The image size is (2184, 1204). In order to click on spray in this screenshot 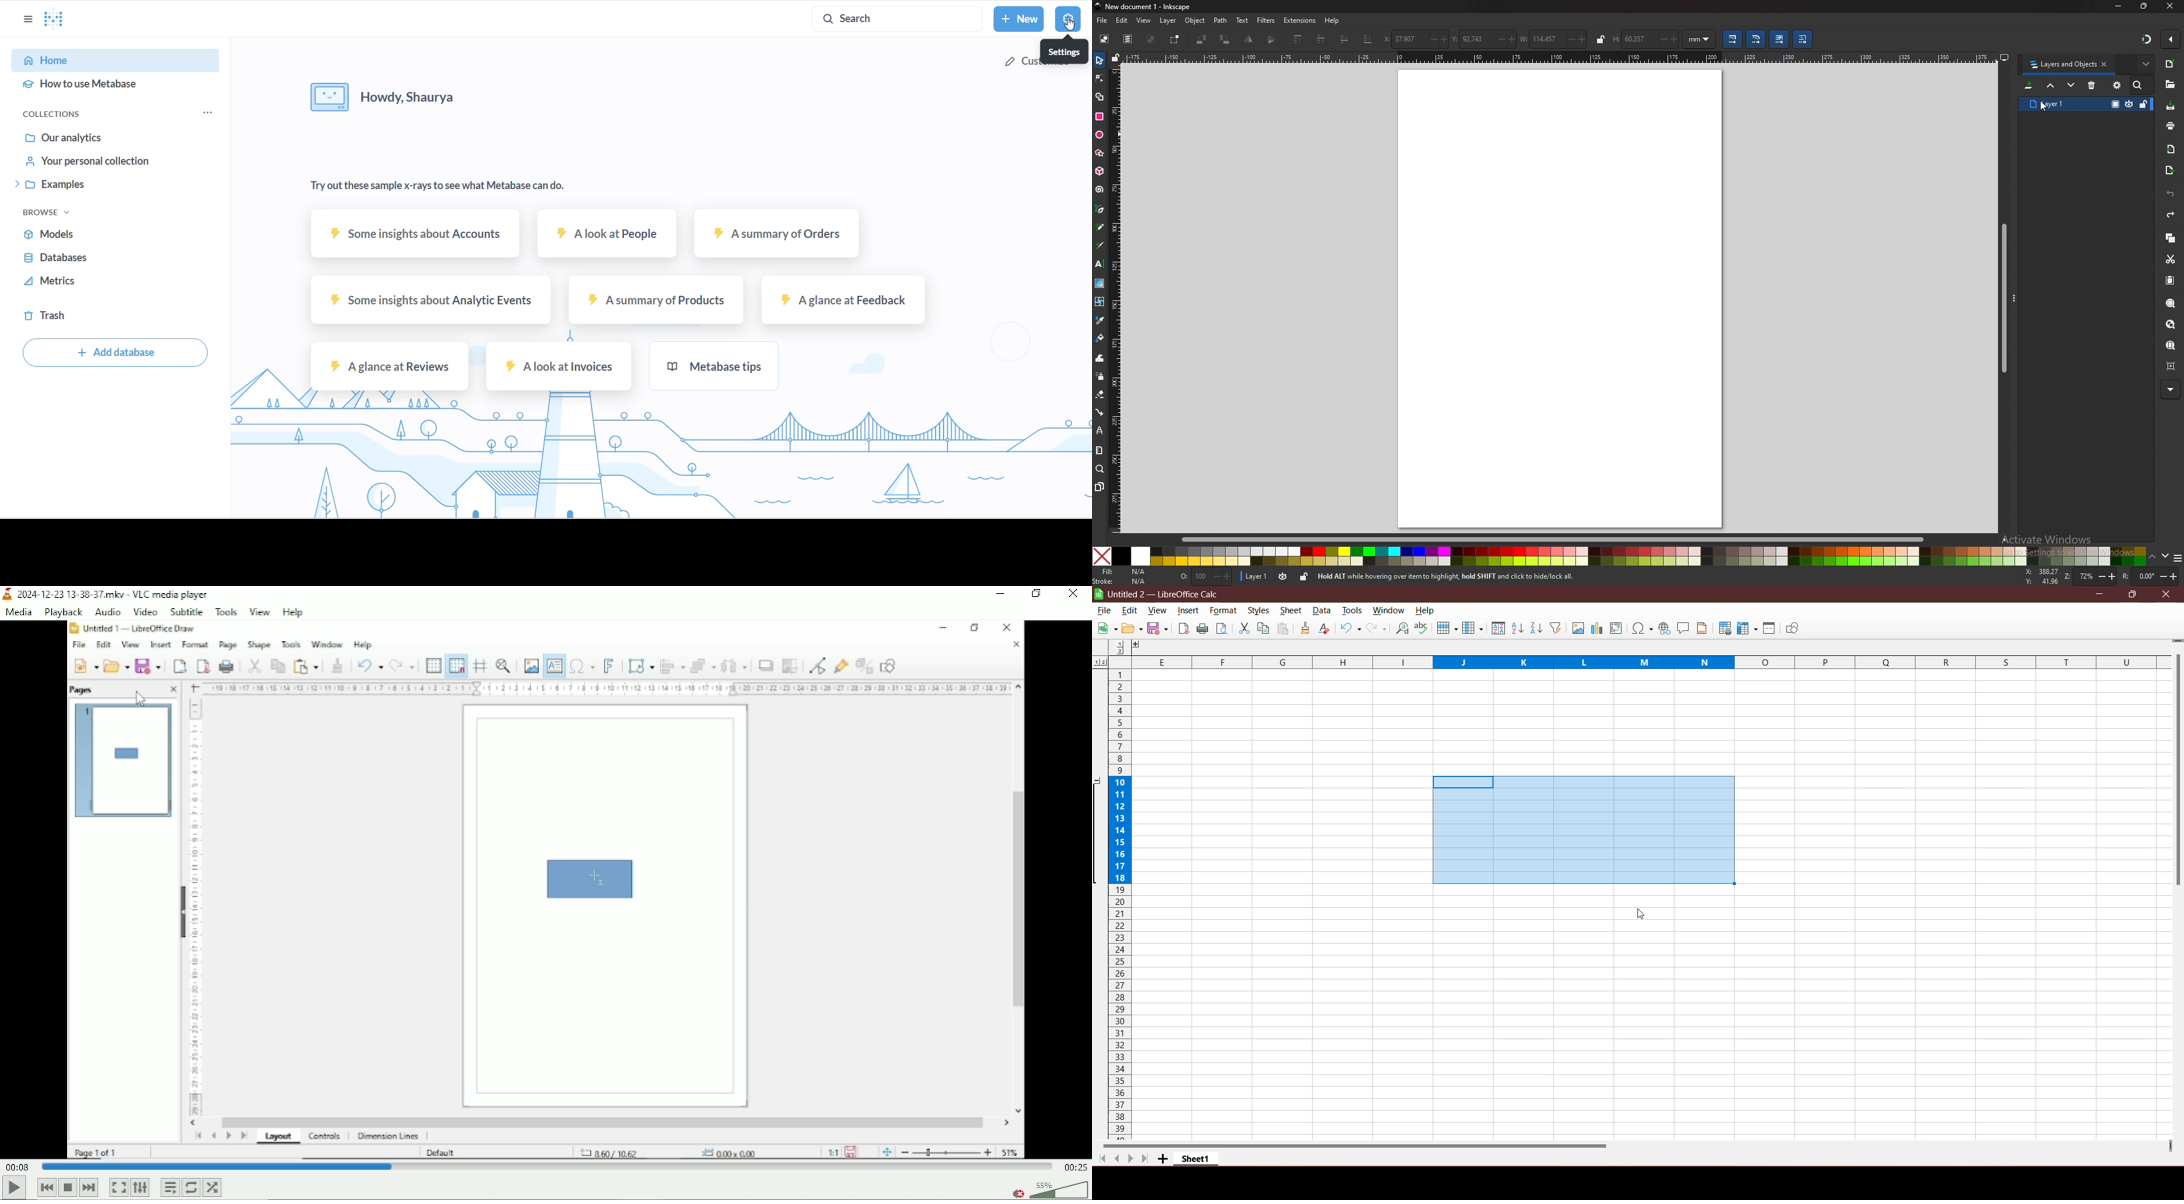, I will do `click(1100, 376)`.